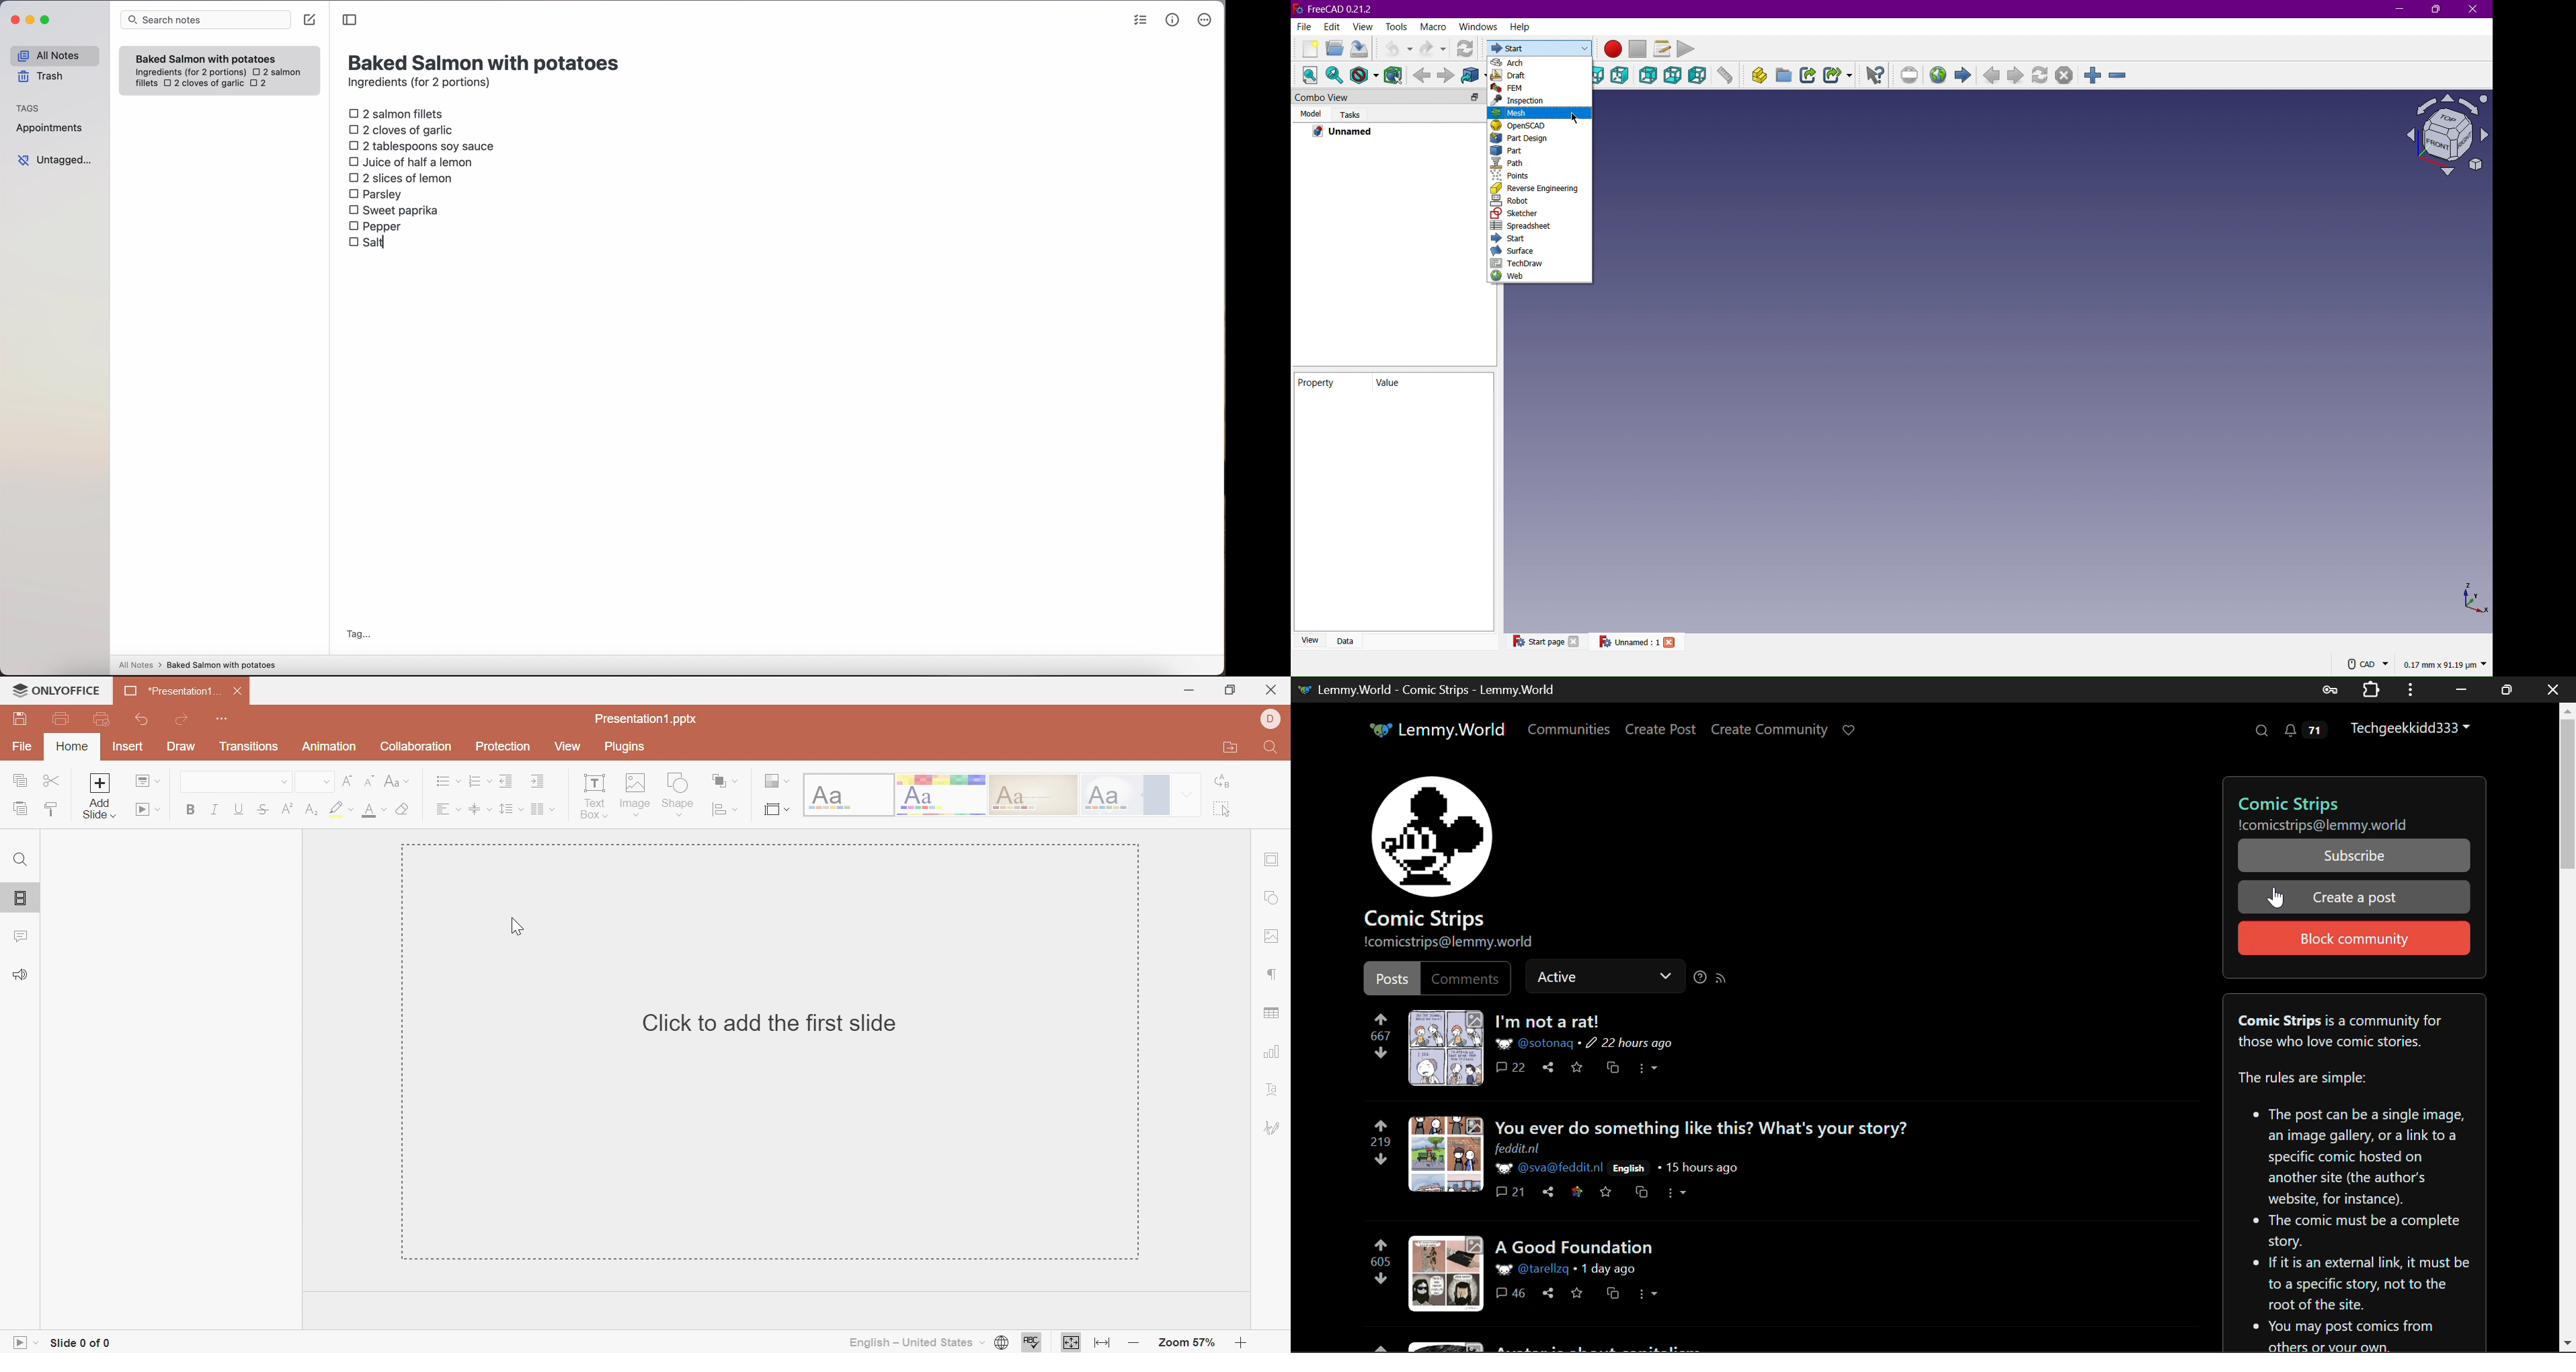  I want to click on untagged, so click(56, 160).